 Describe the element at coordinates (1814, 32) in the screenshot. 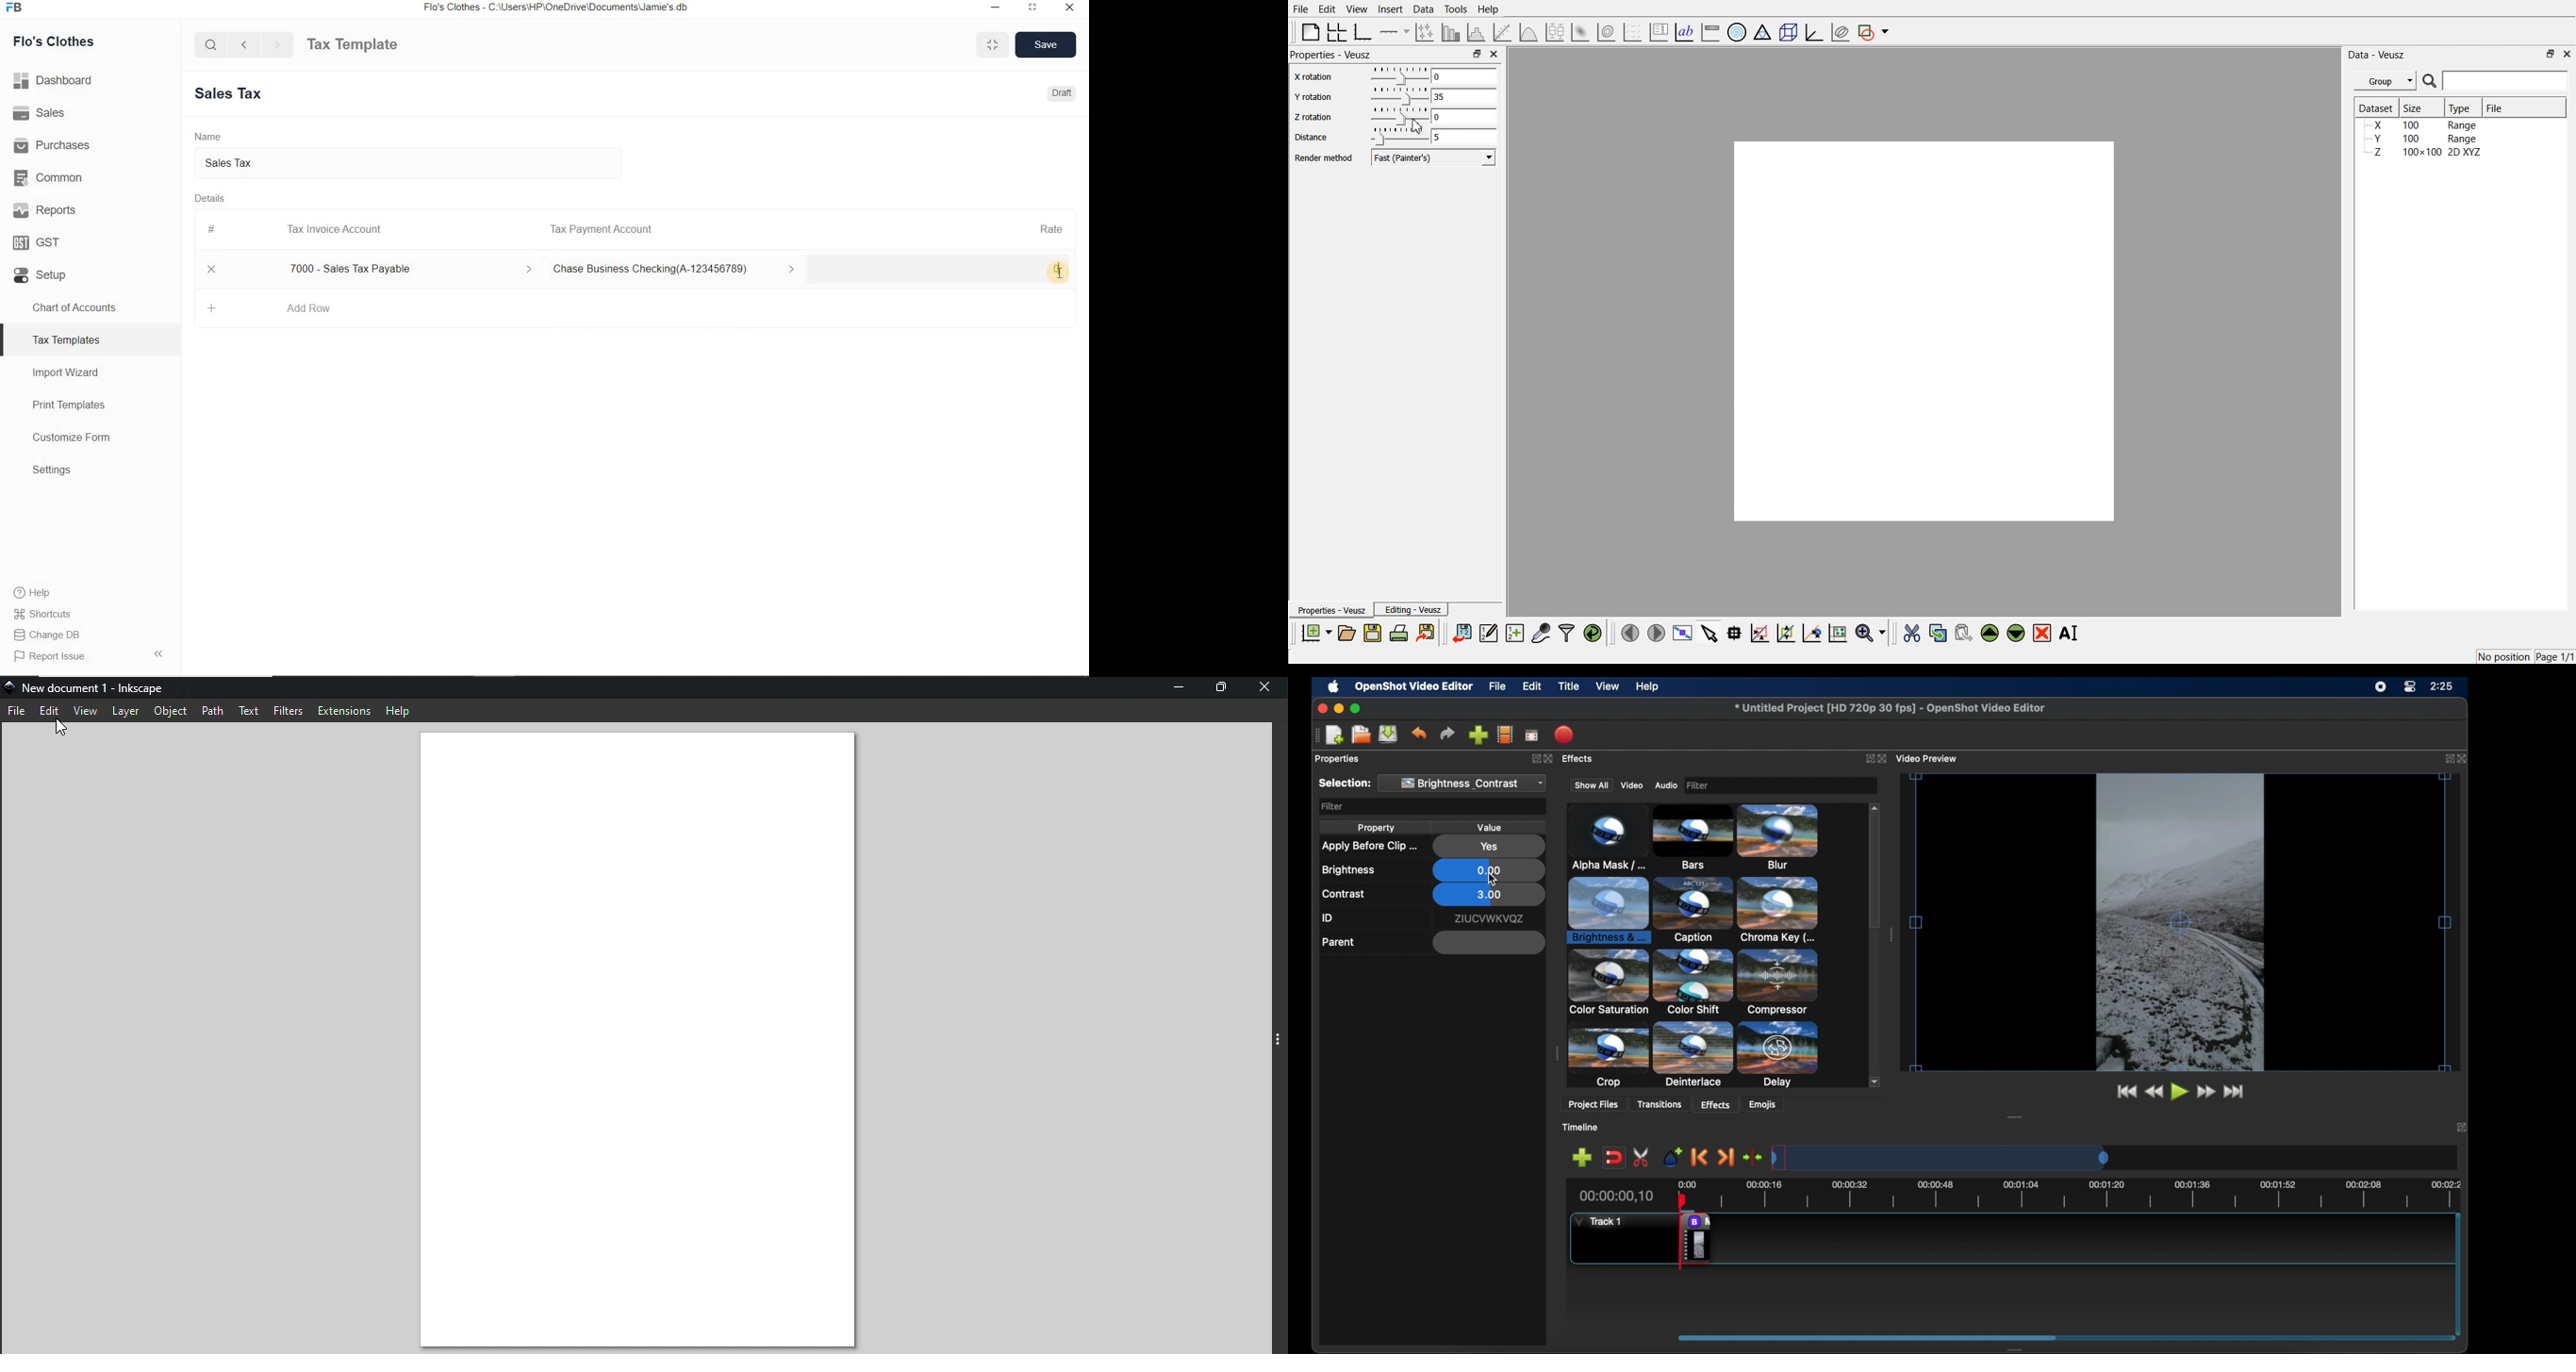

I see `3D Graph` at that location.